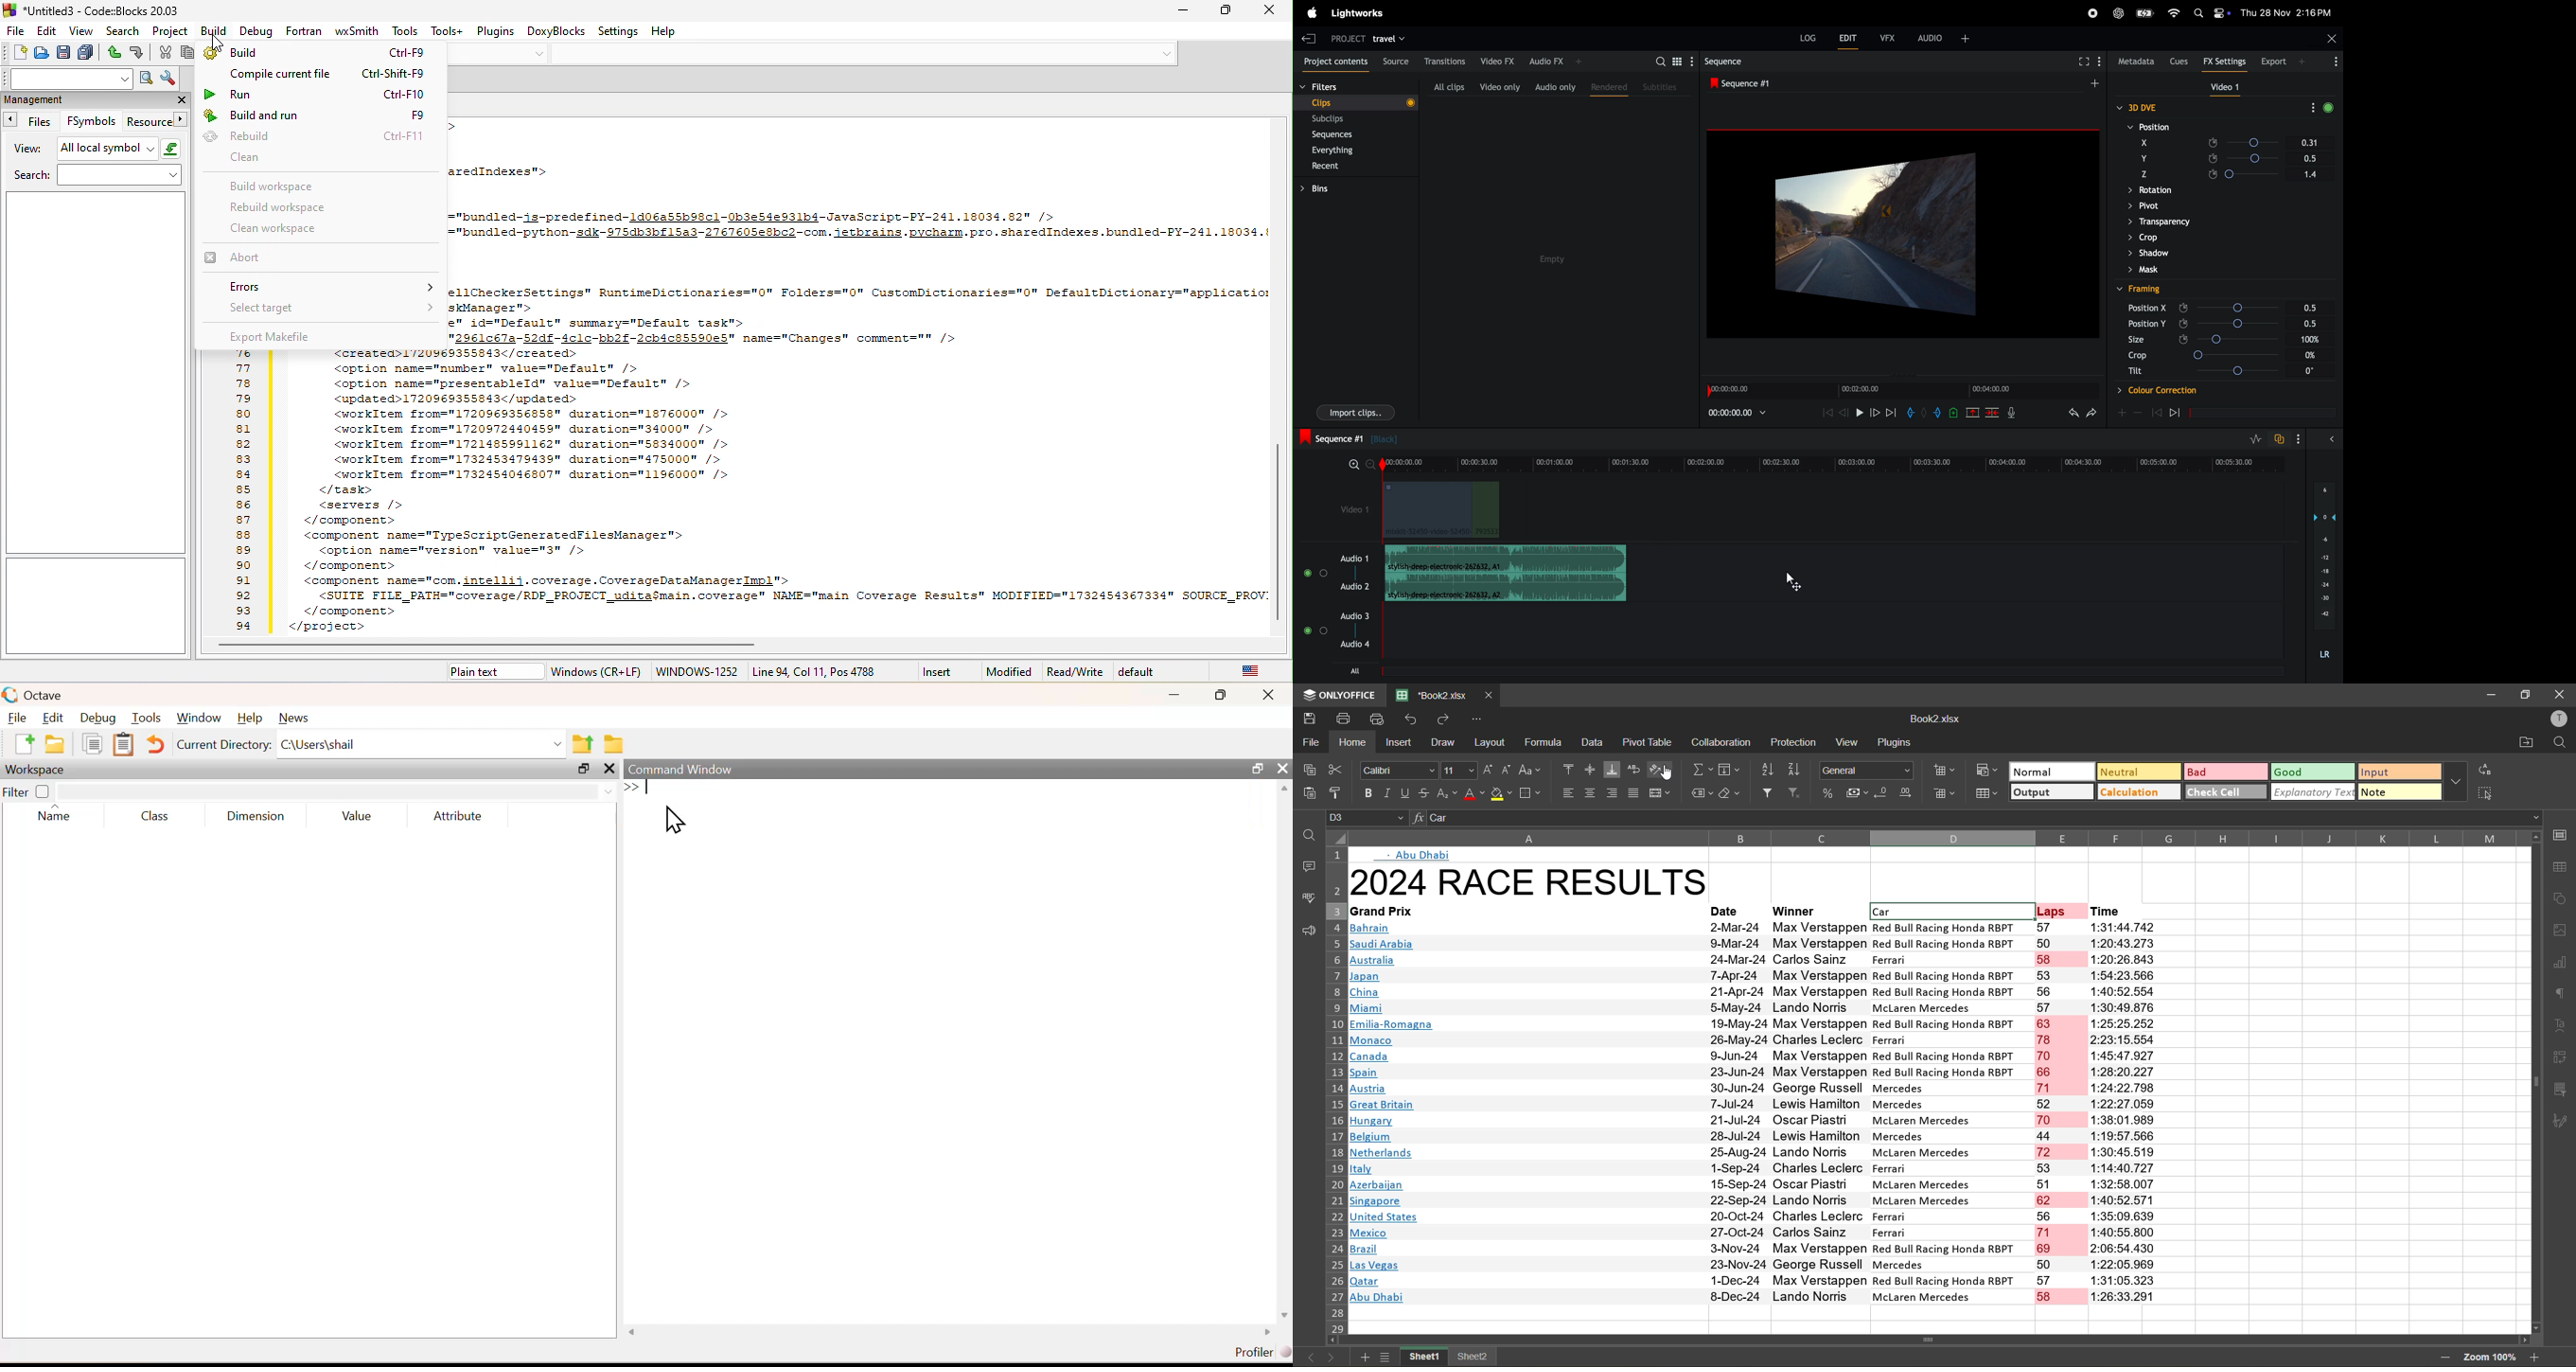 The image size is (2576, 1372). Describe the element at coordinates (291, 160) in the screenshot. I see `clean` at that location.